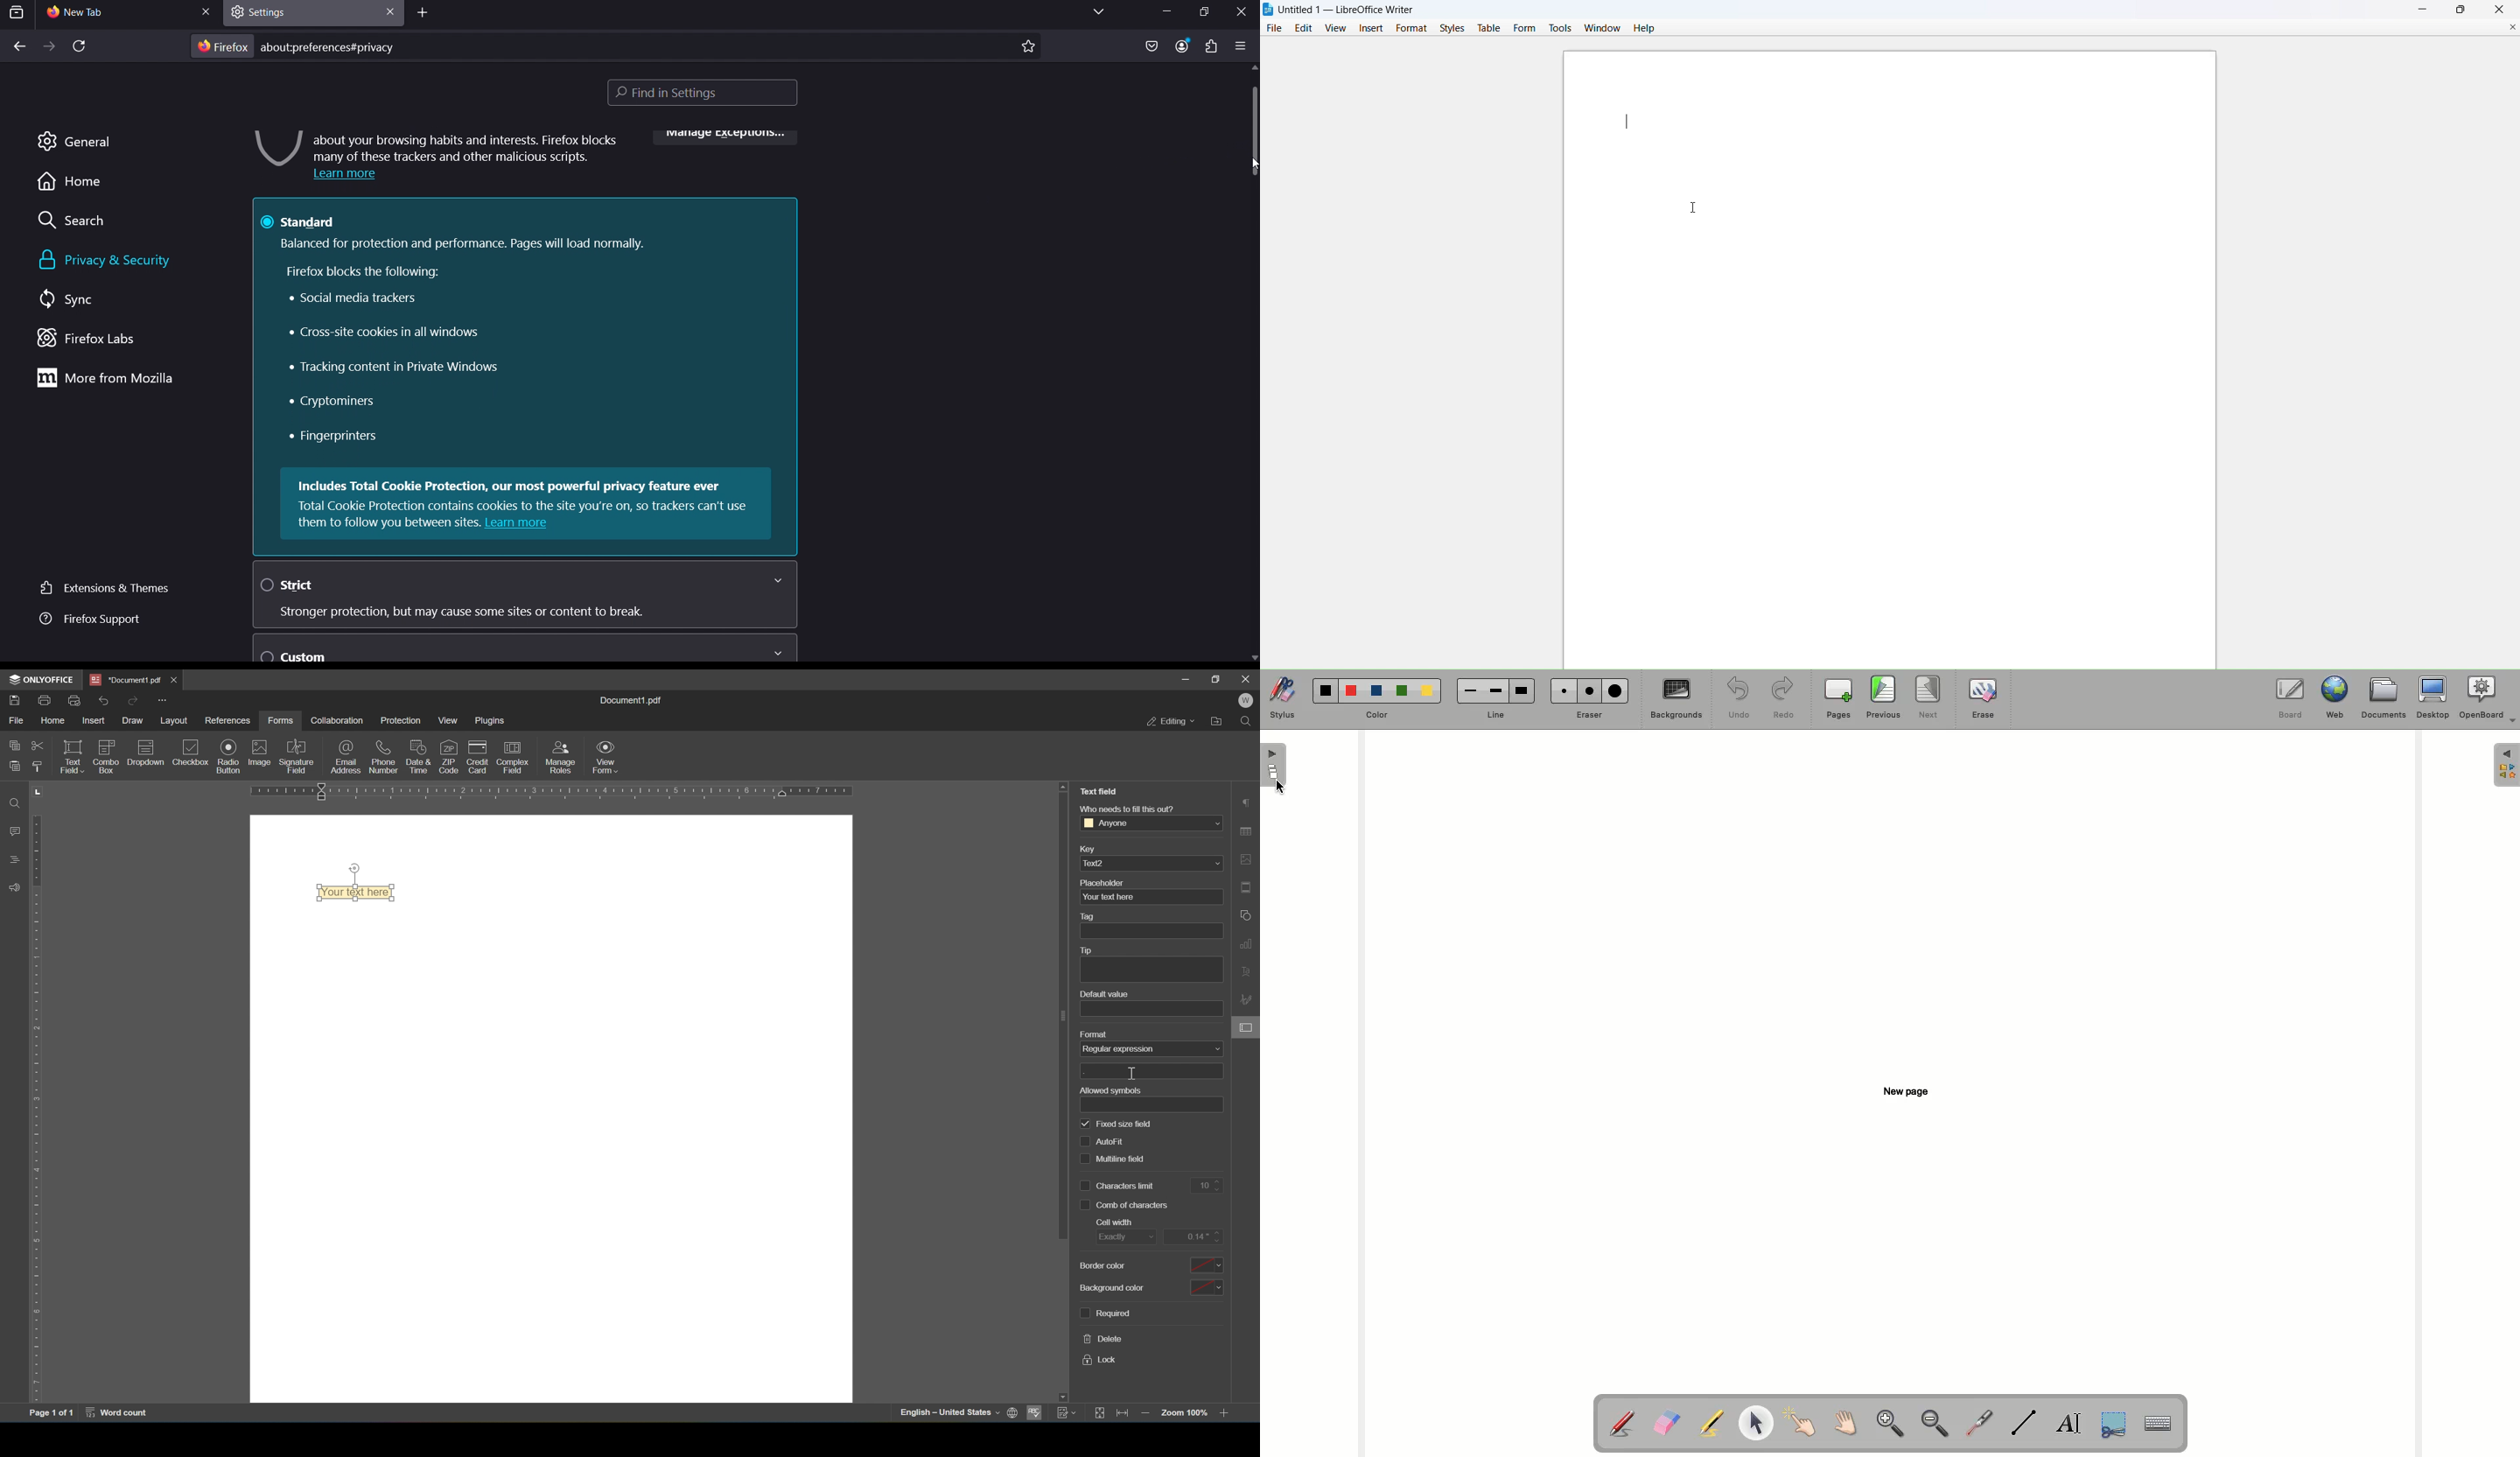 The height and width of the screenshot is (1484, 2520). What do you see at coordinates (1245, 1027) in the screenshot?
I see `form settings` at bounding box center [1245, 1027].